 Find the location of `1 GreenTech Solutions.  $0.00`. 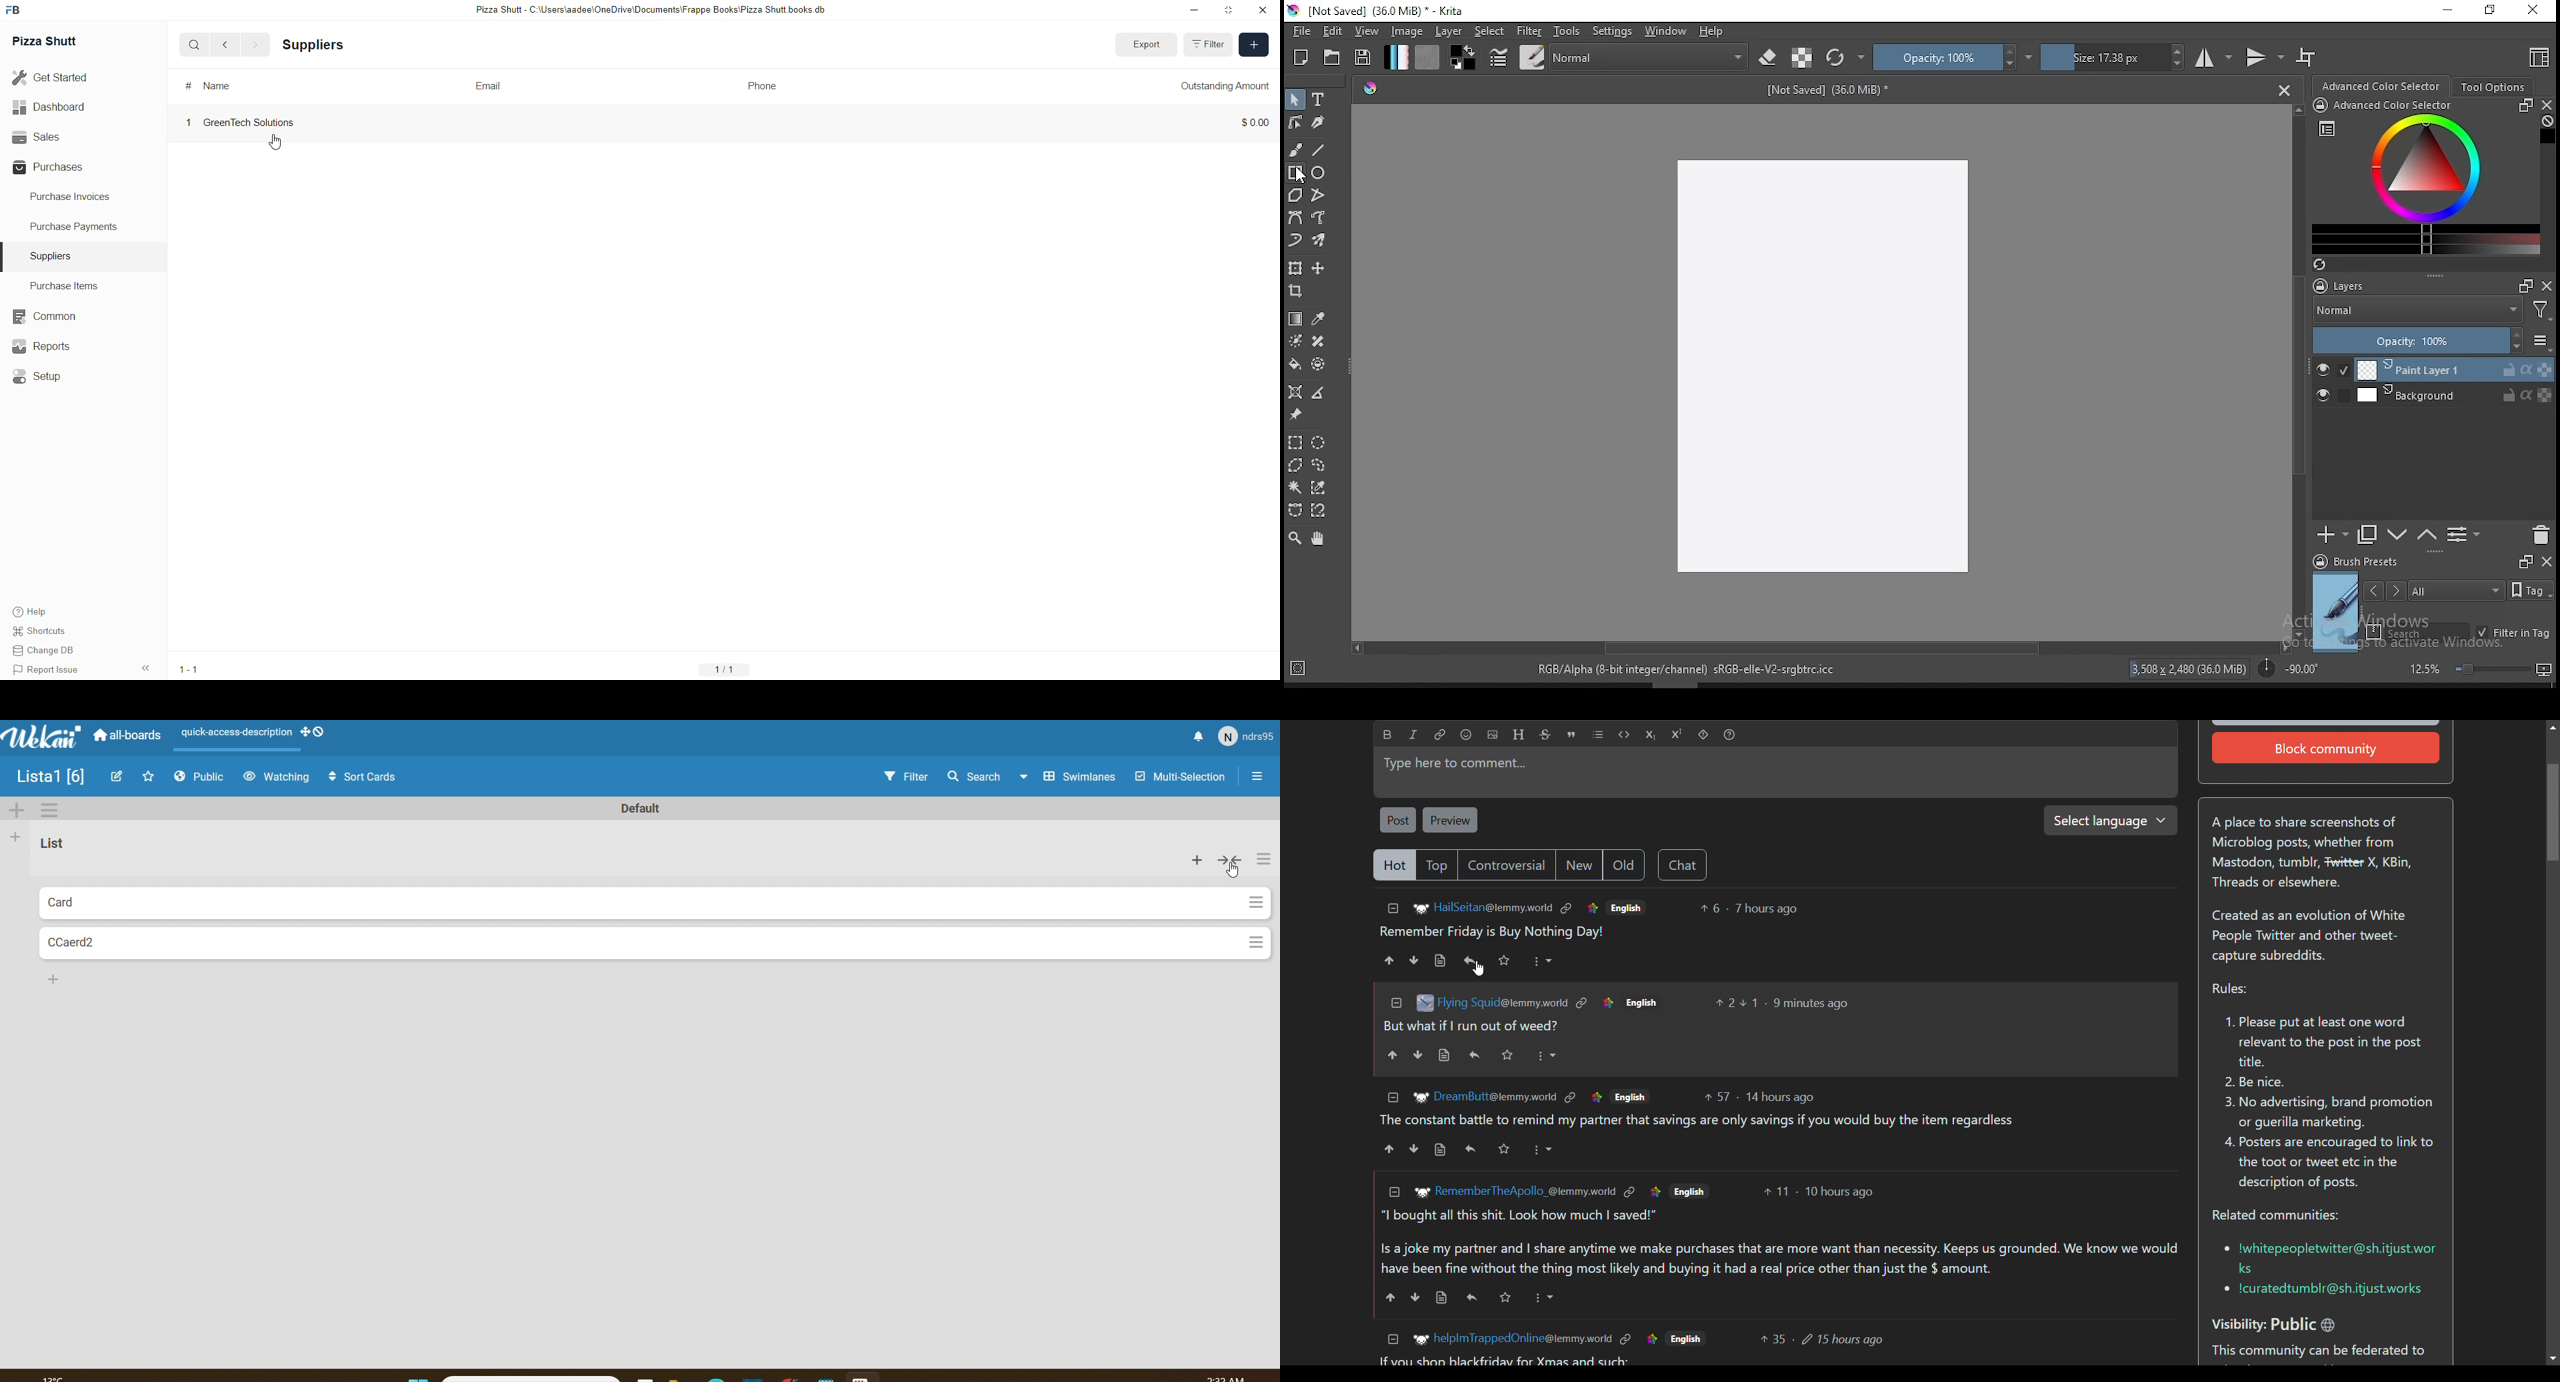

1 GreenTech Solutions.  $0.00 is located at coordinates (721, 121).